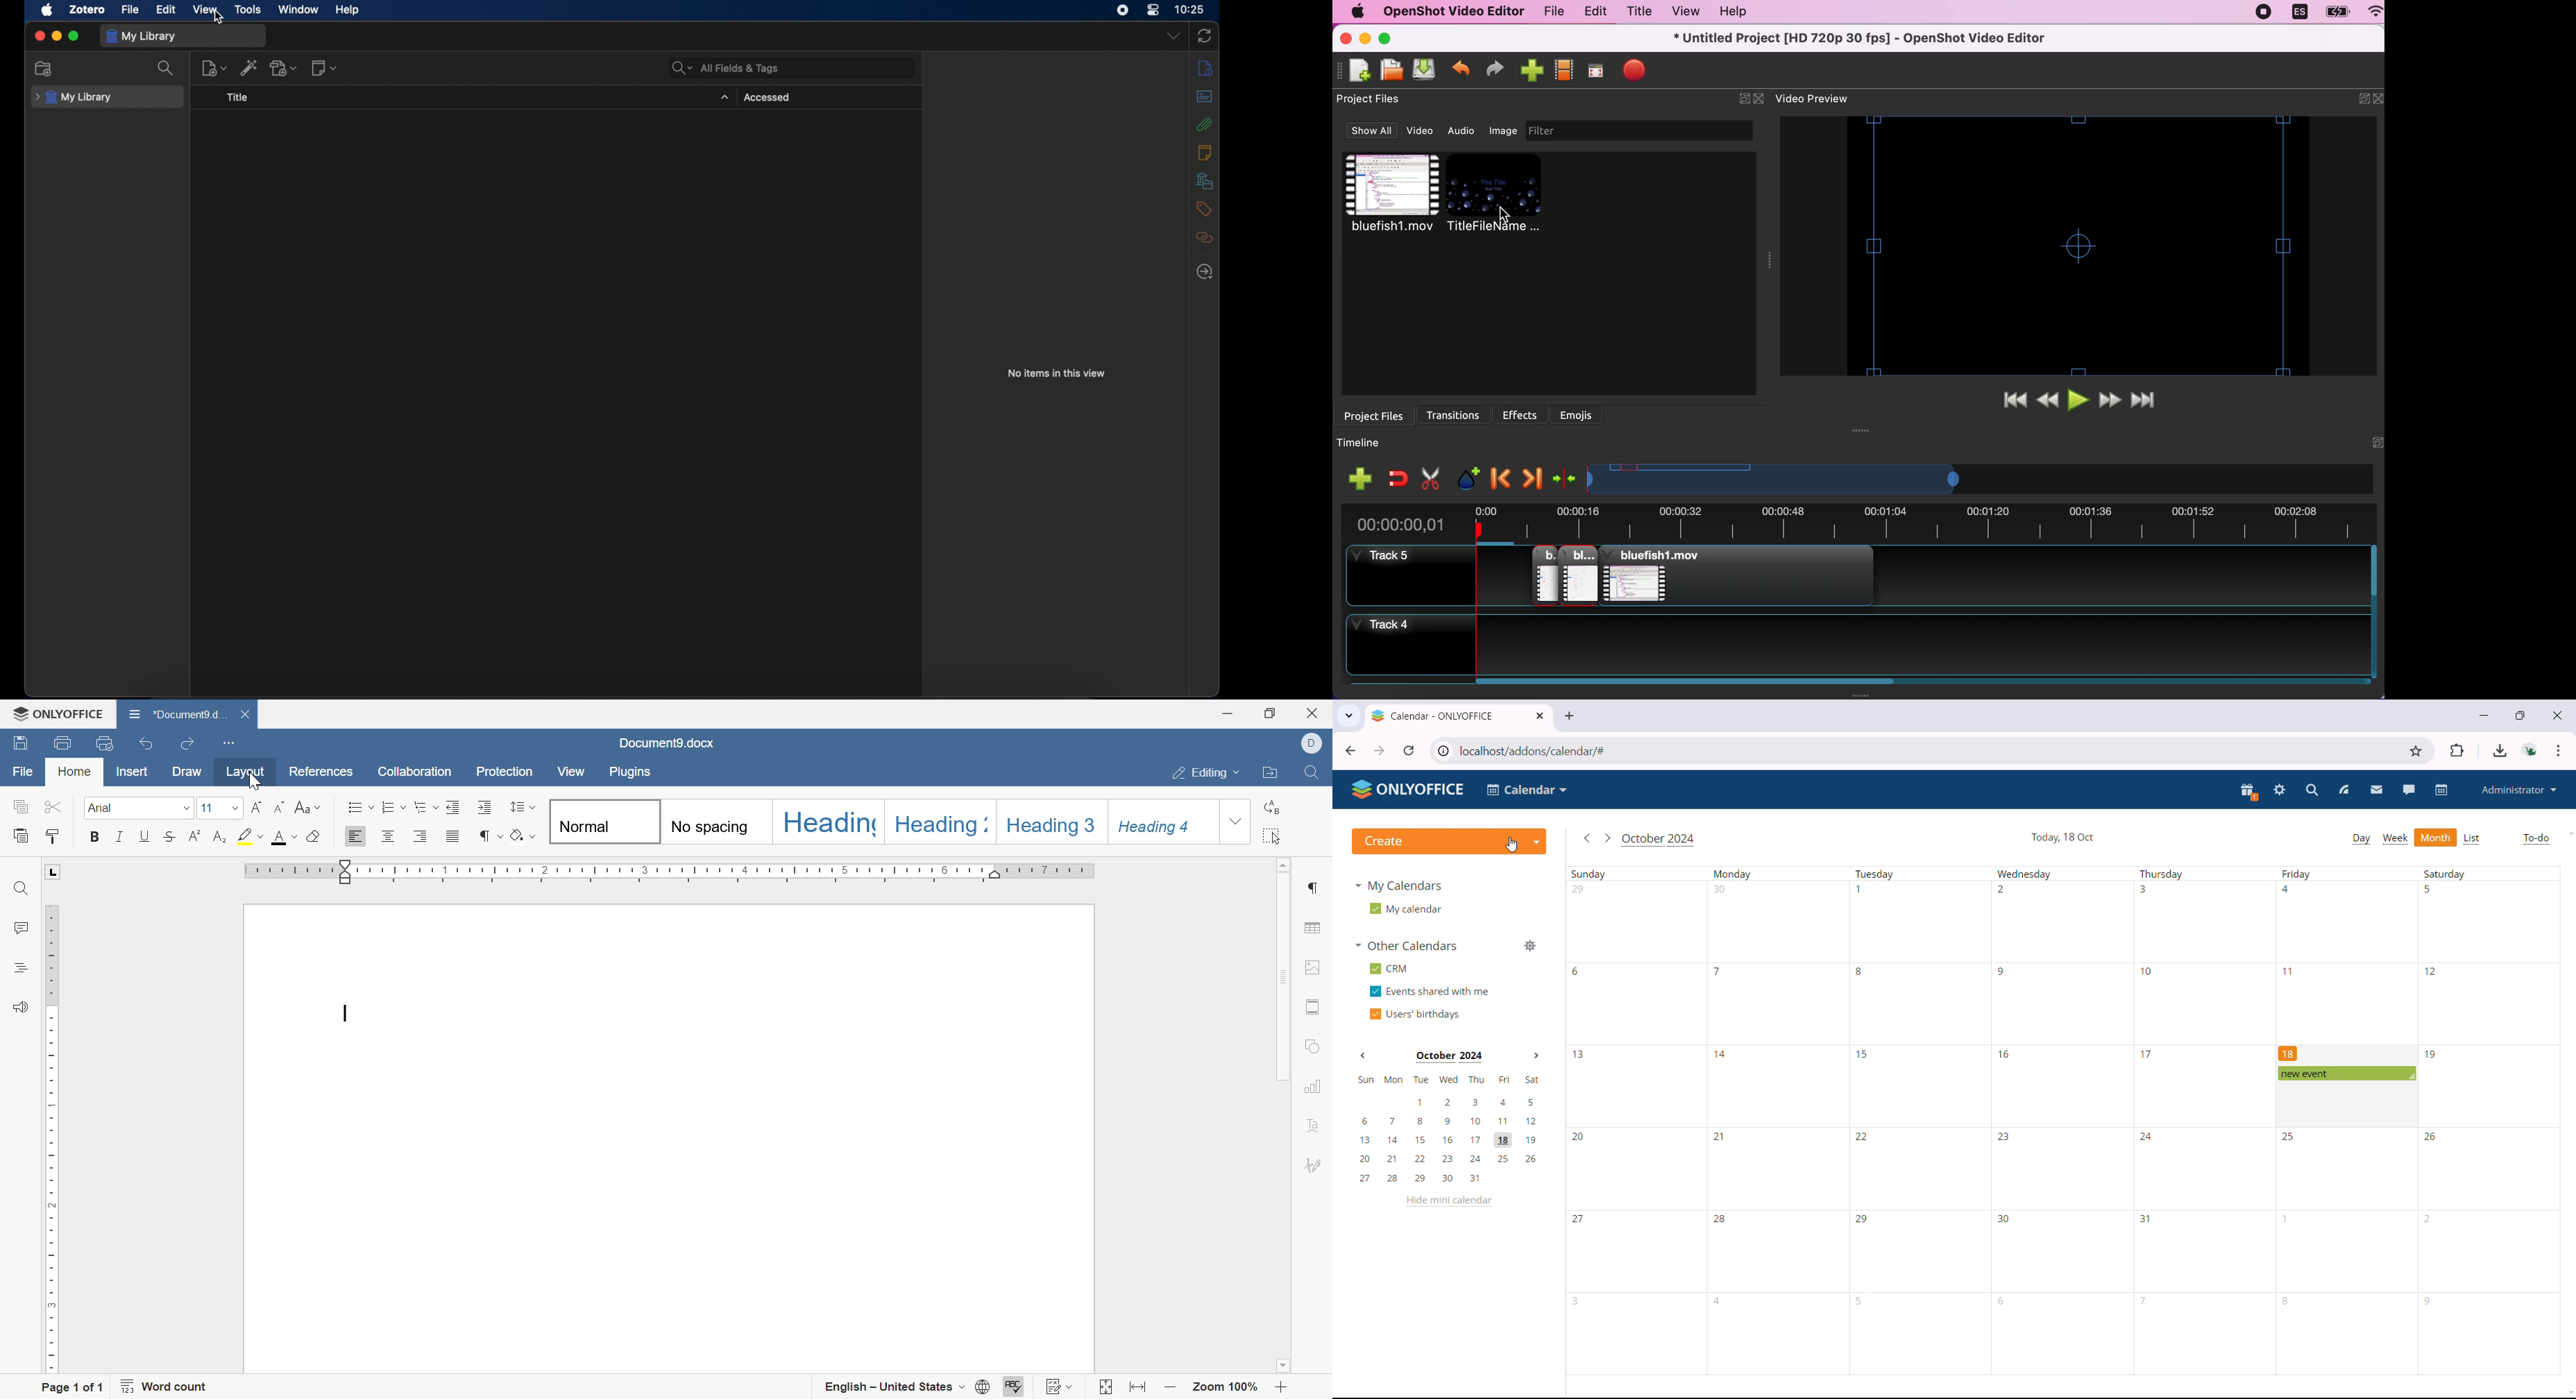 The width and height of the screenshot is (2576, 1400). I want to click on scroll down, so click(2568, 1394).